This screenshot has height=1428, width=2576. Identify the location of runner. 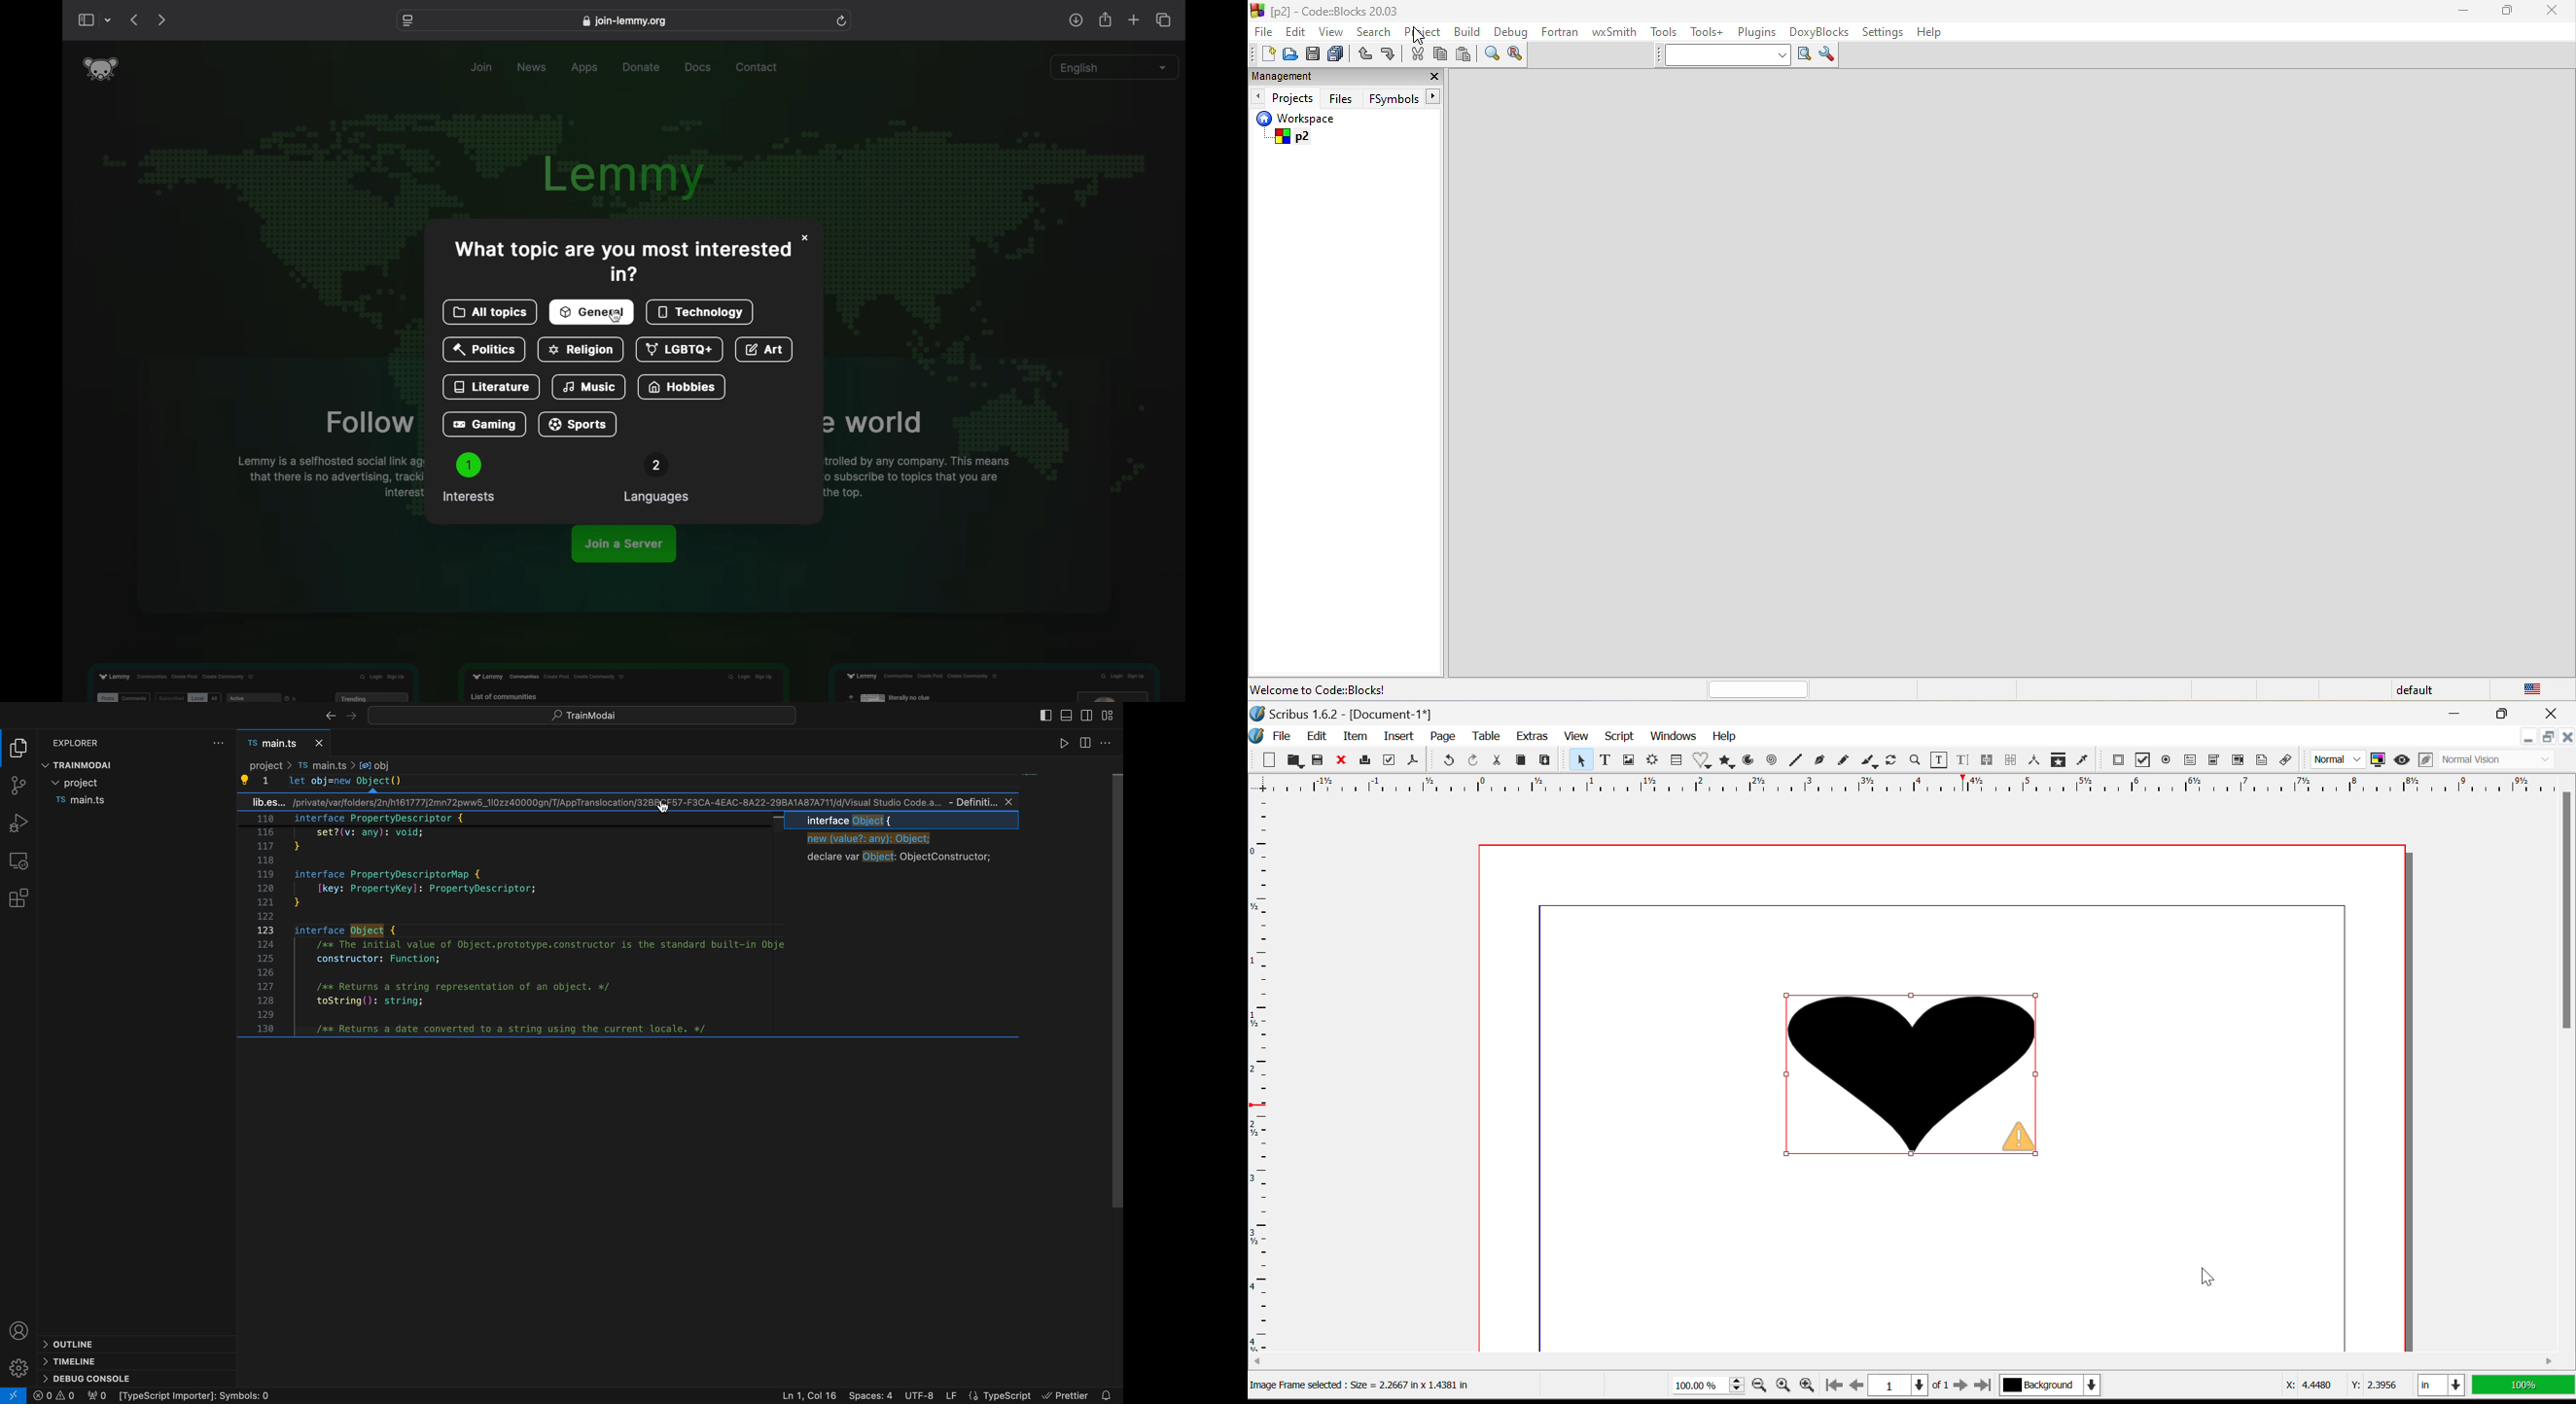
(1059, 743).